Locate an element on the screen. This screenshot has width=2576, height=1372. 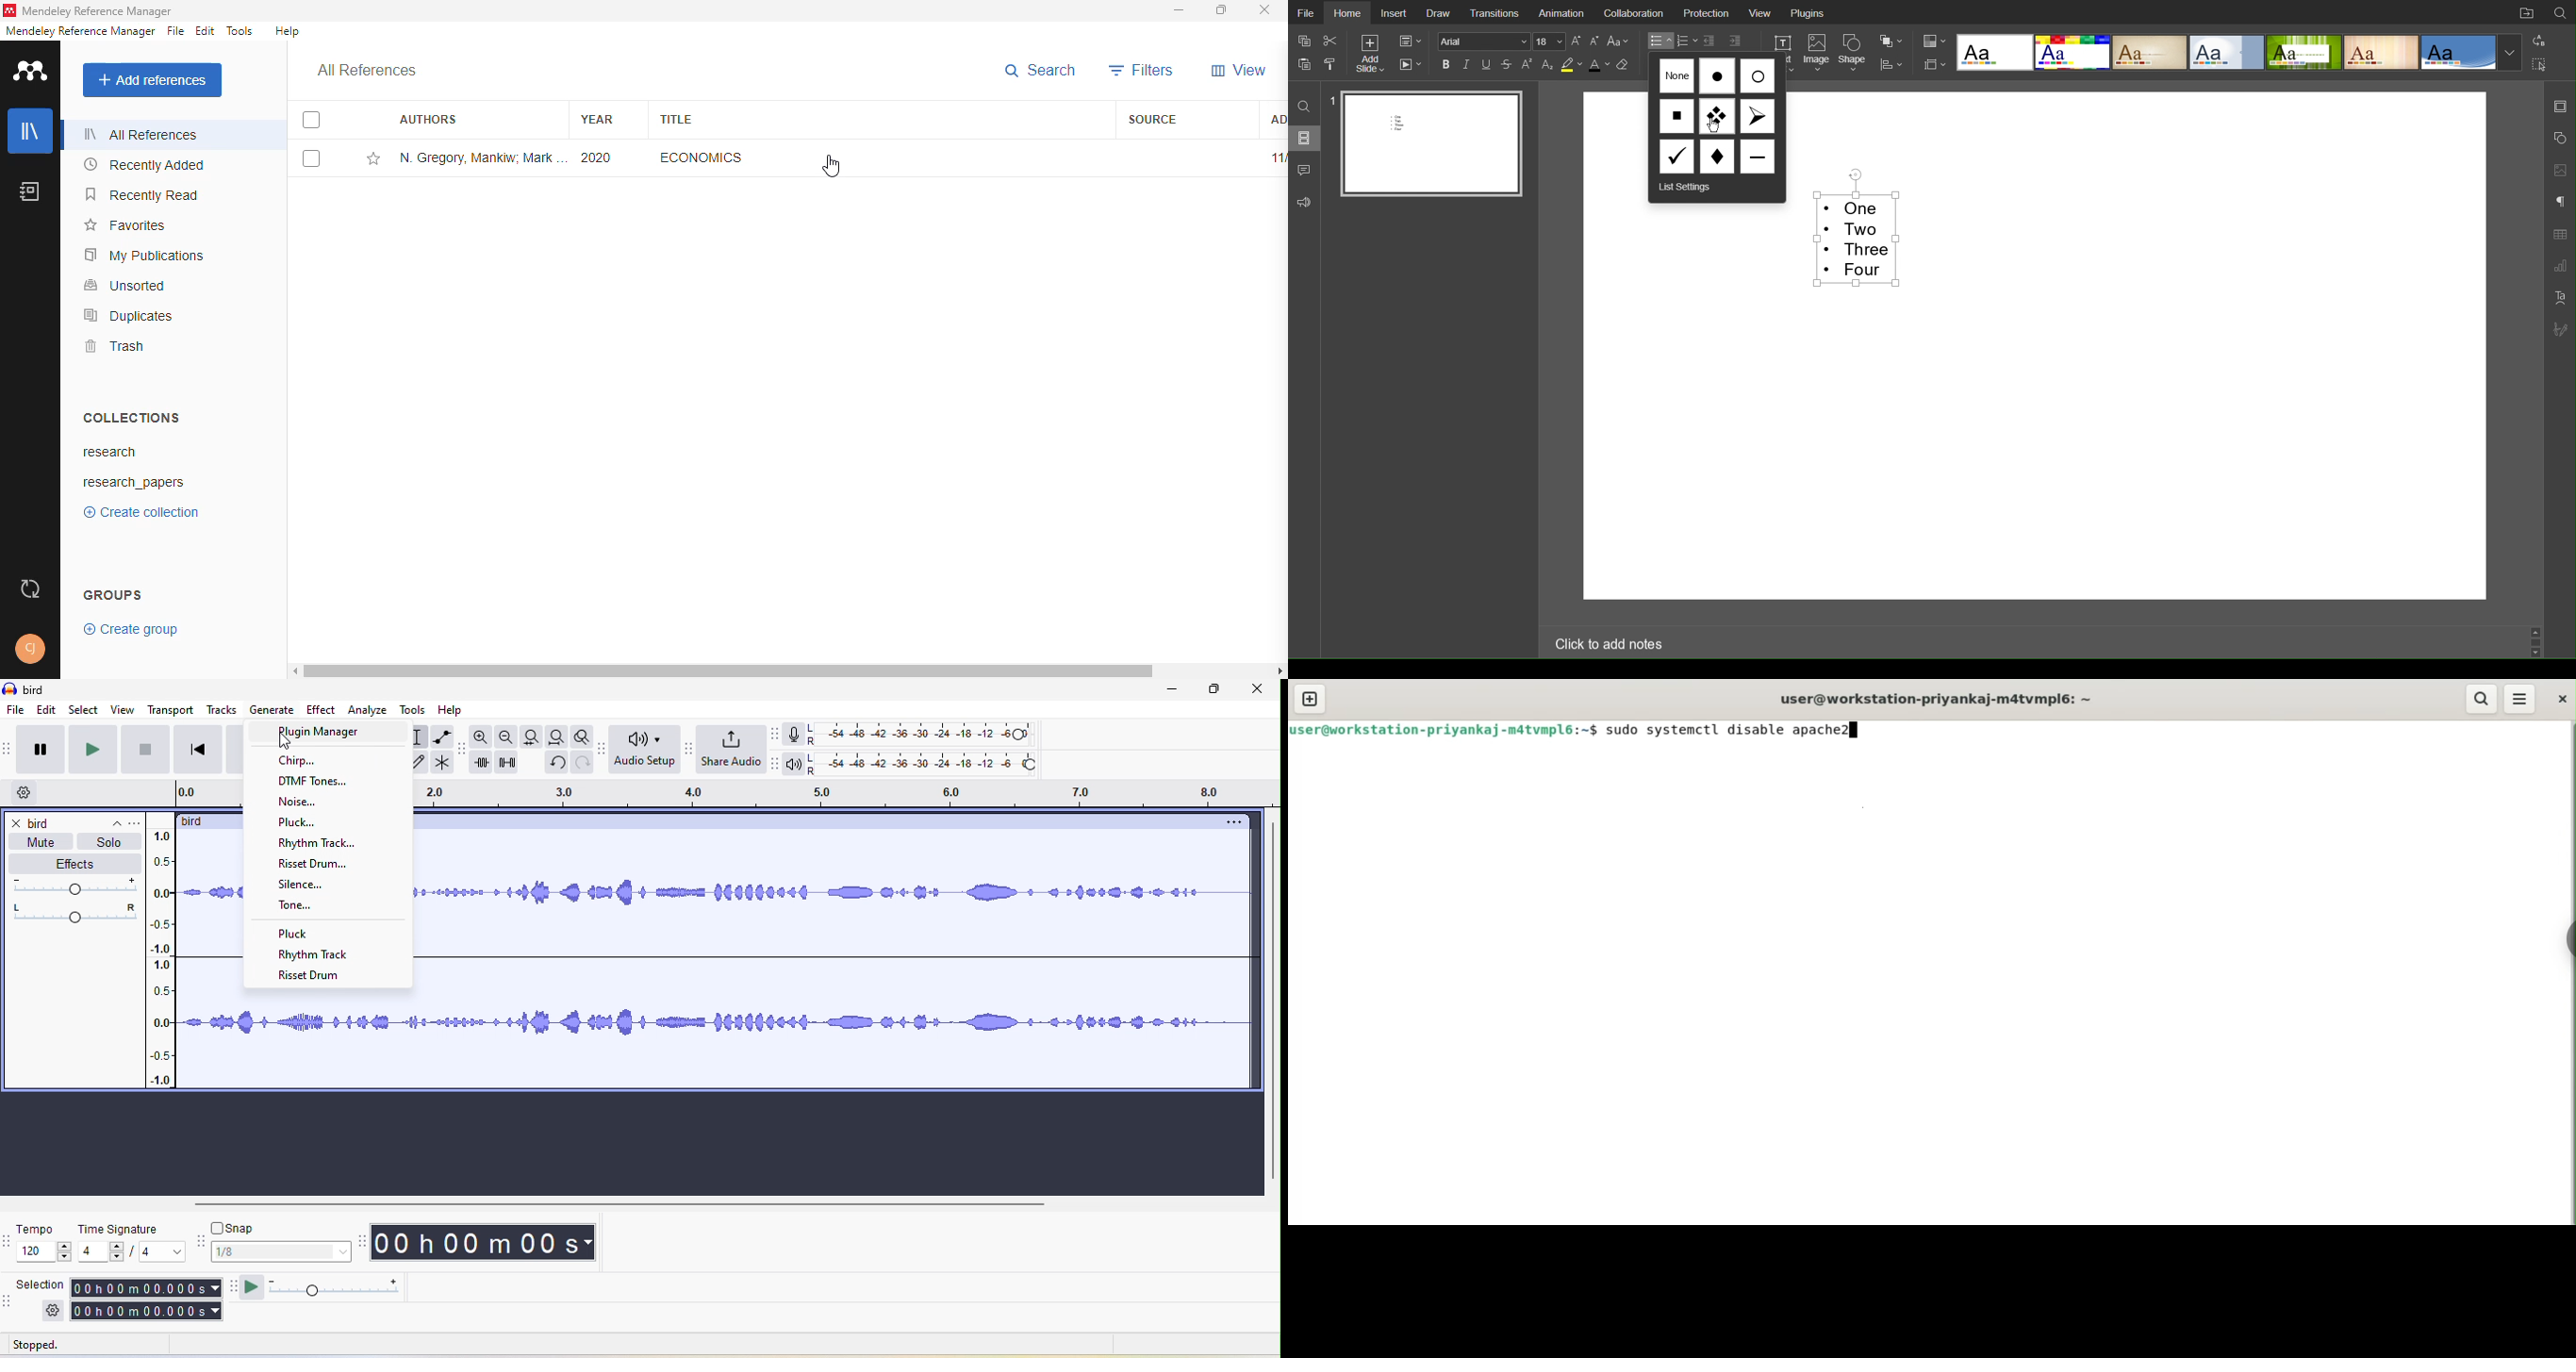
help is located at coordinates (460, 712).